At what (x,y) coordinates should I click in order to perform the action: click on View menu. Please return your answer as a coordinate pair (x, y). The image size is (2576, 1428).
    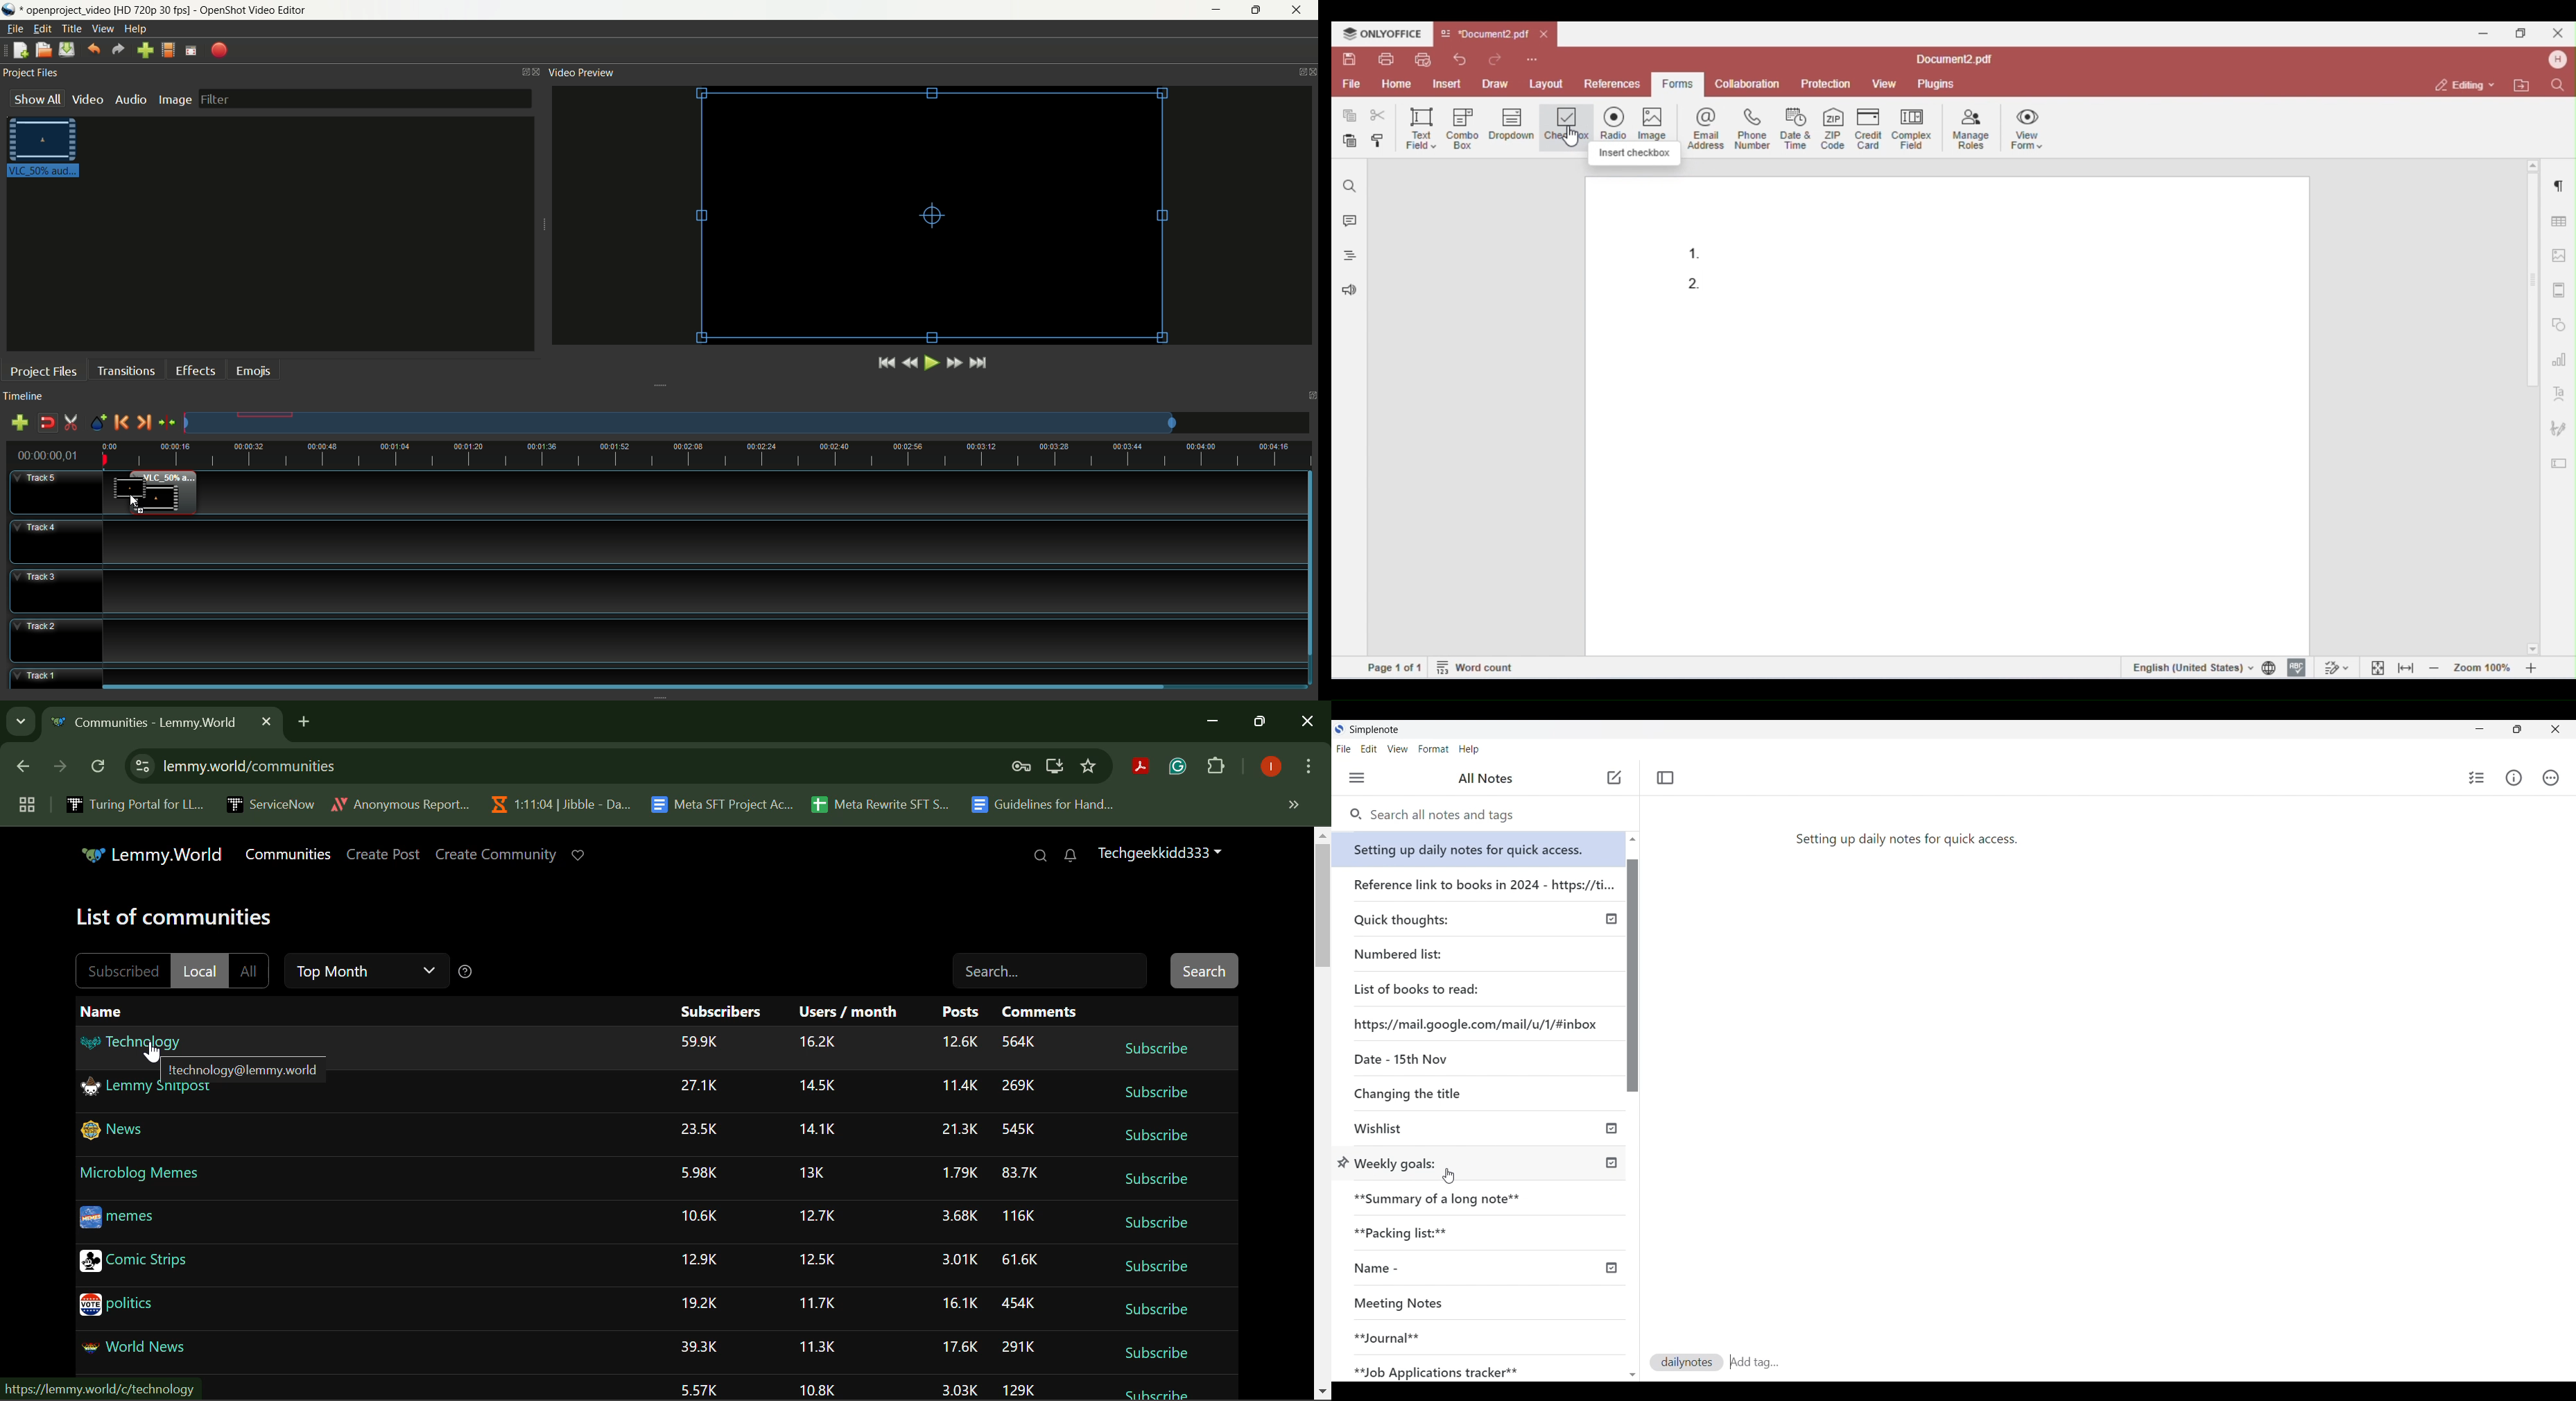
    Looking at the image, I should click on (1397, 749).